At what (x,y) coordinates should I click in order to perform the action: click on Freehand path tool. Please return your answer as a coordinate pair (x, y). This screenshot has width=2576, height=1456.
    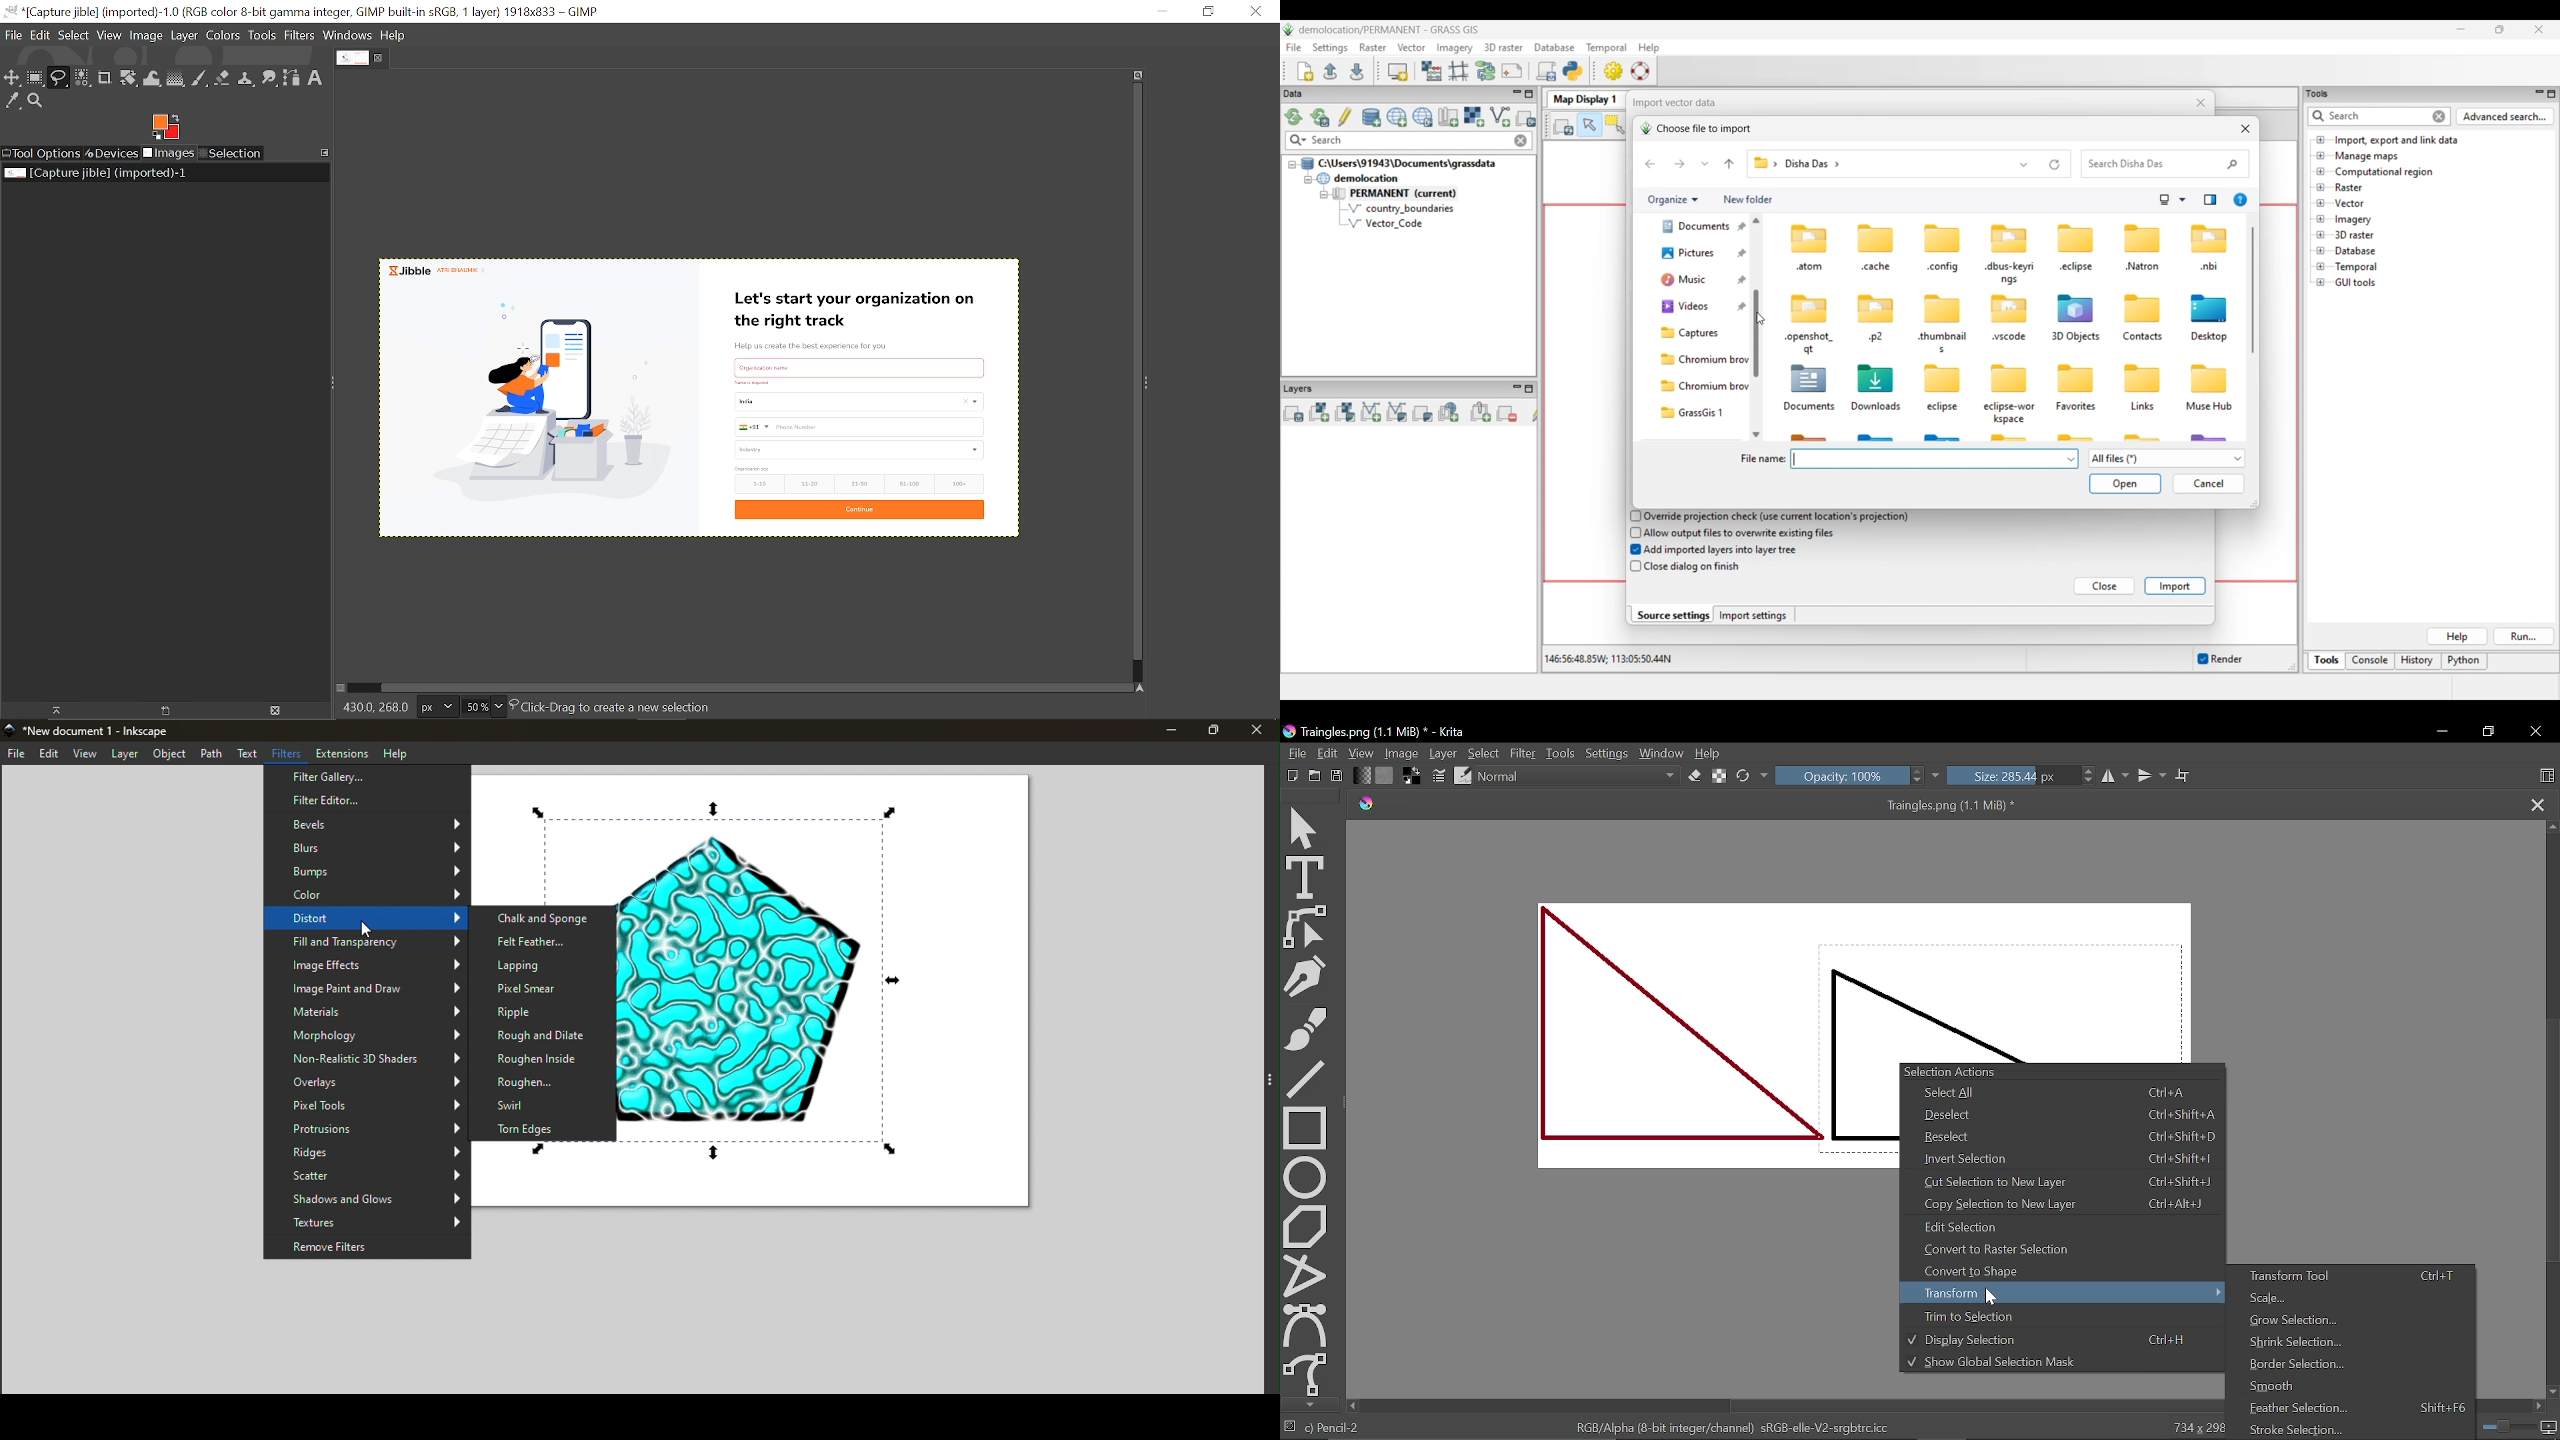
    Looking at the image, I should click on (1305, 1373).